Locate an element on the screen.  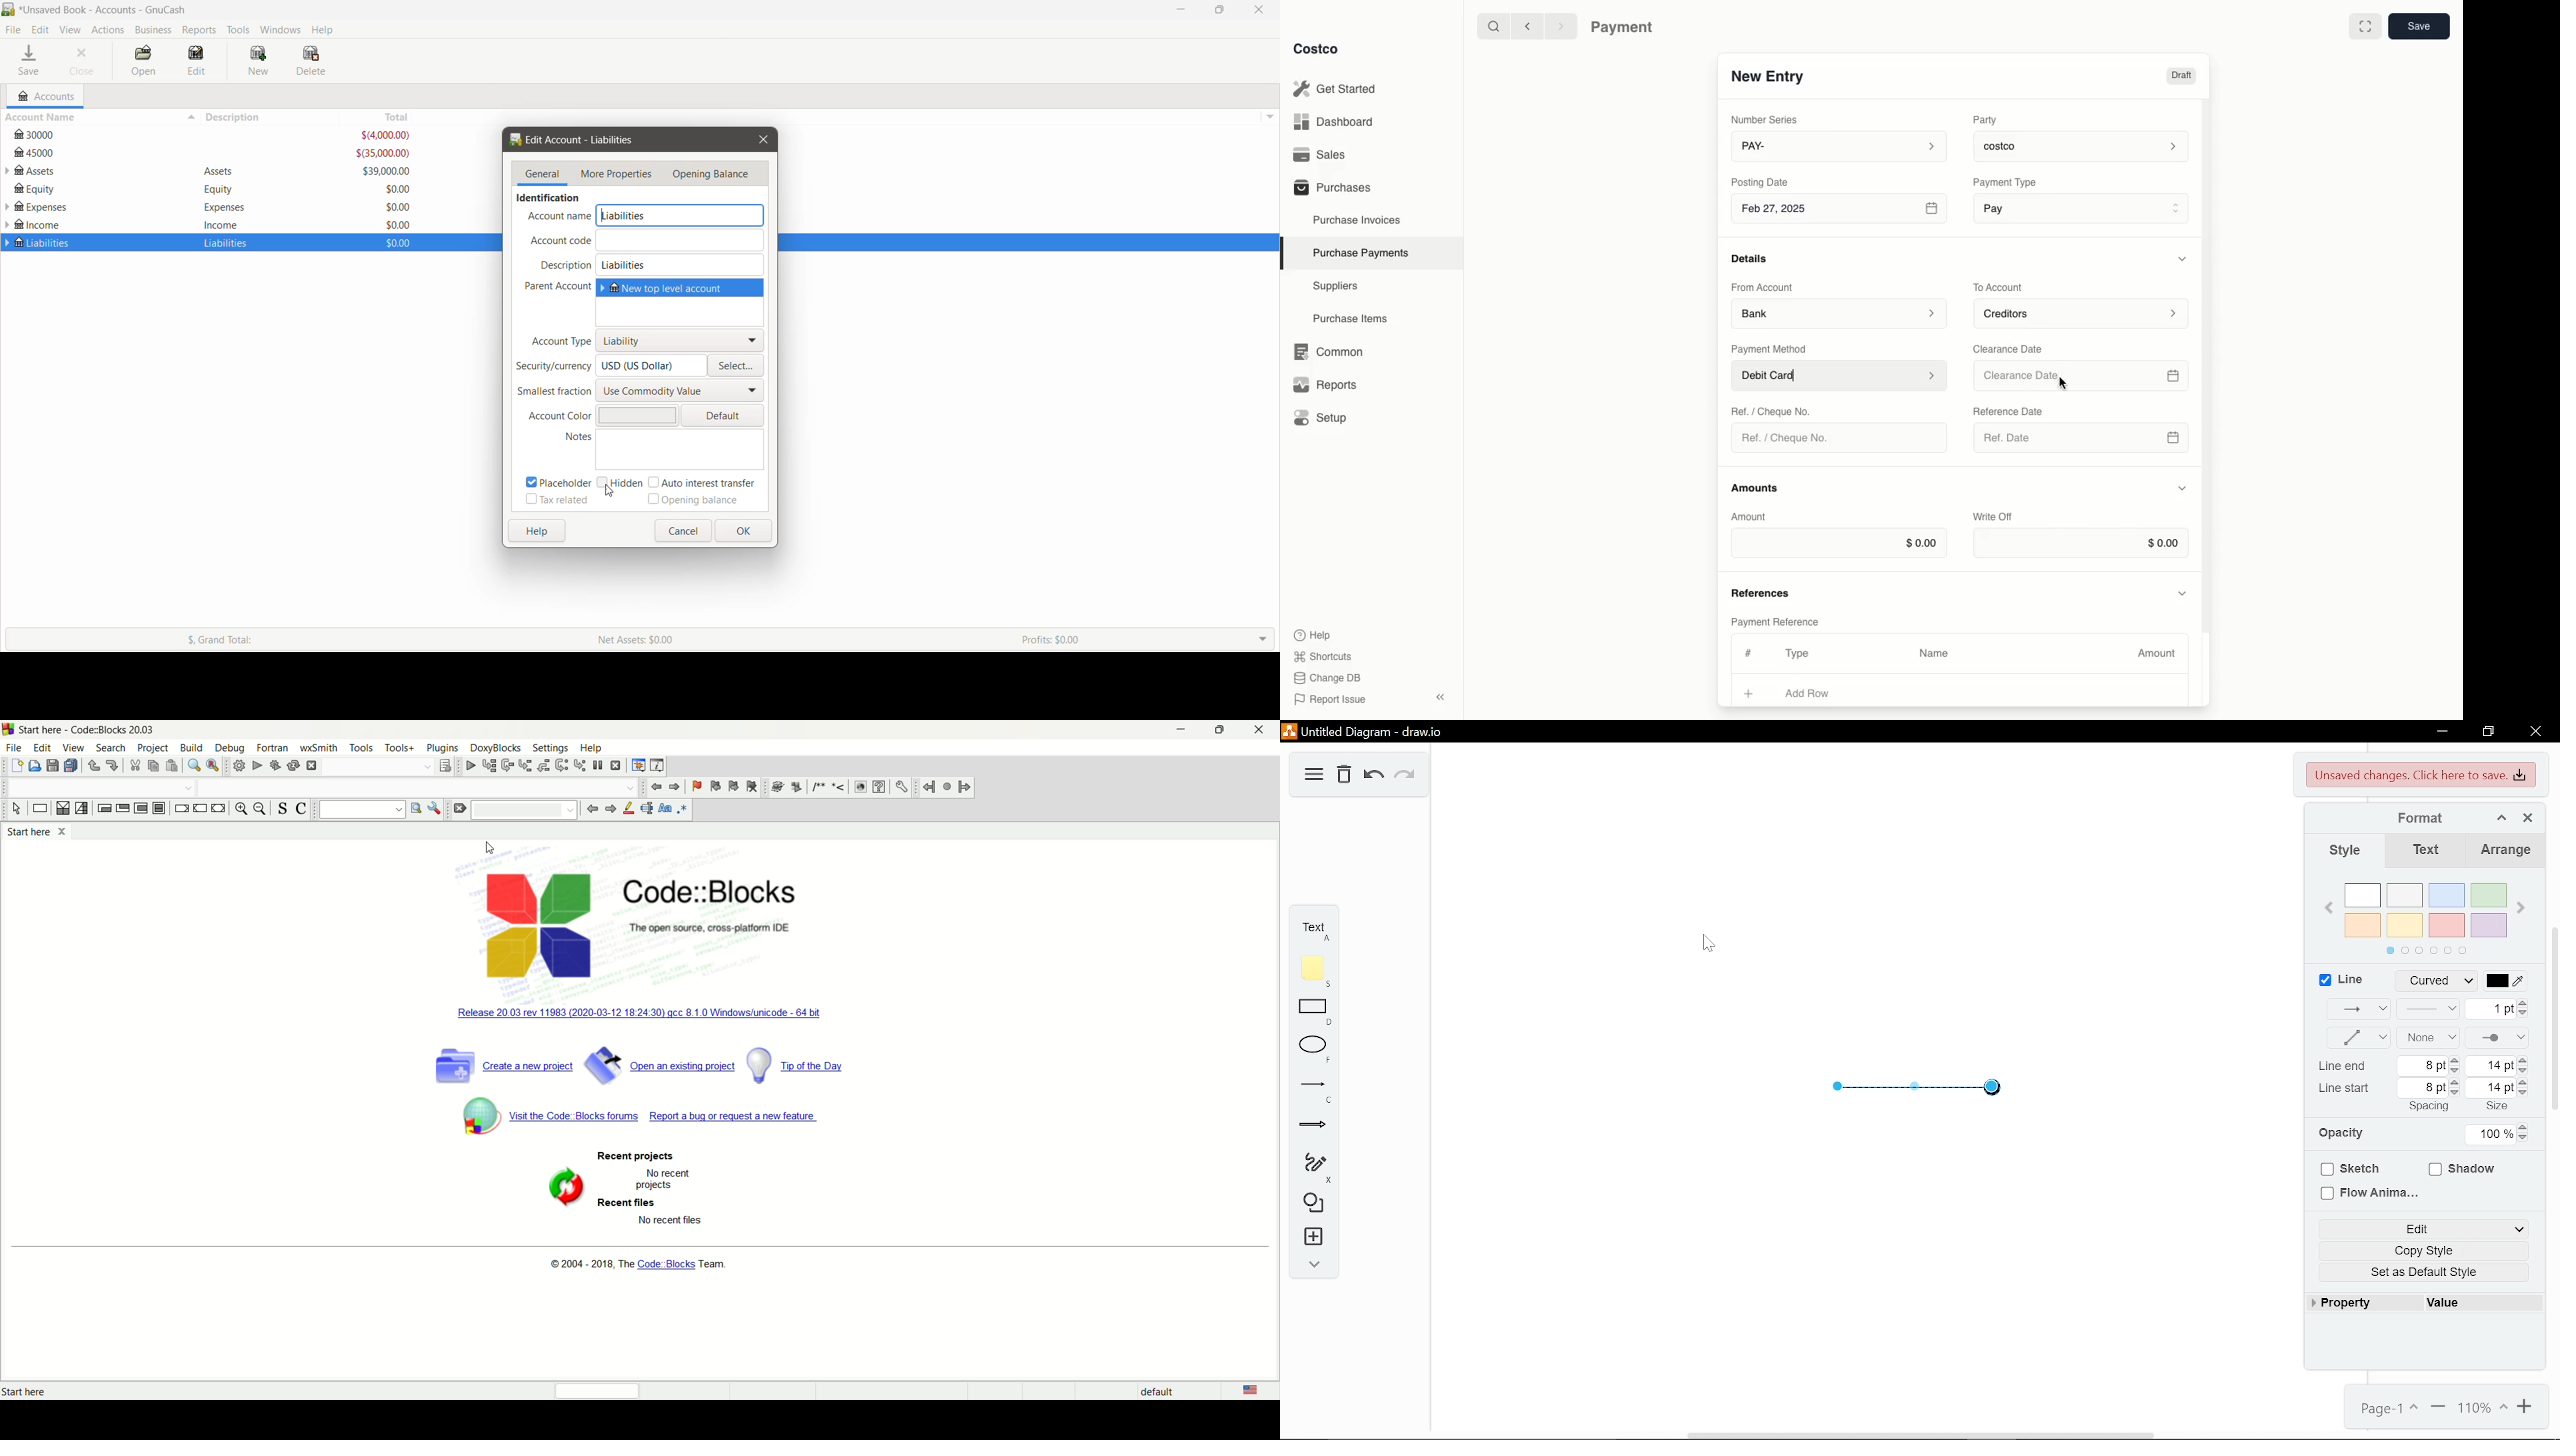
Report Issue is located at coordinates (1330, 700).